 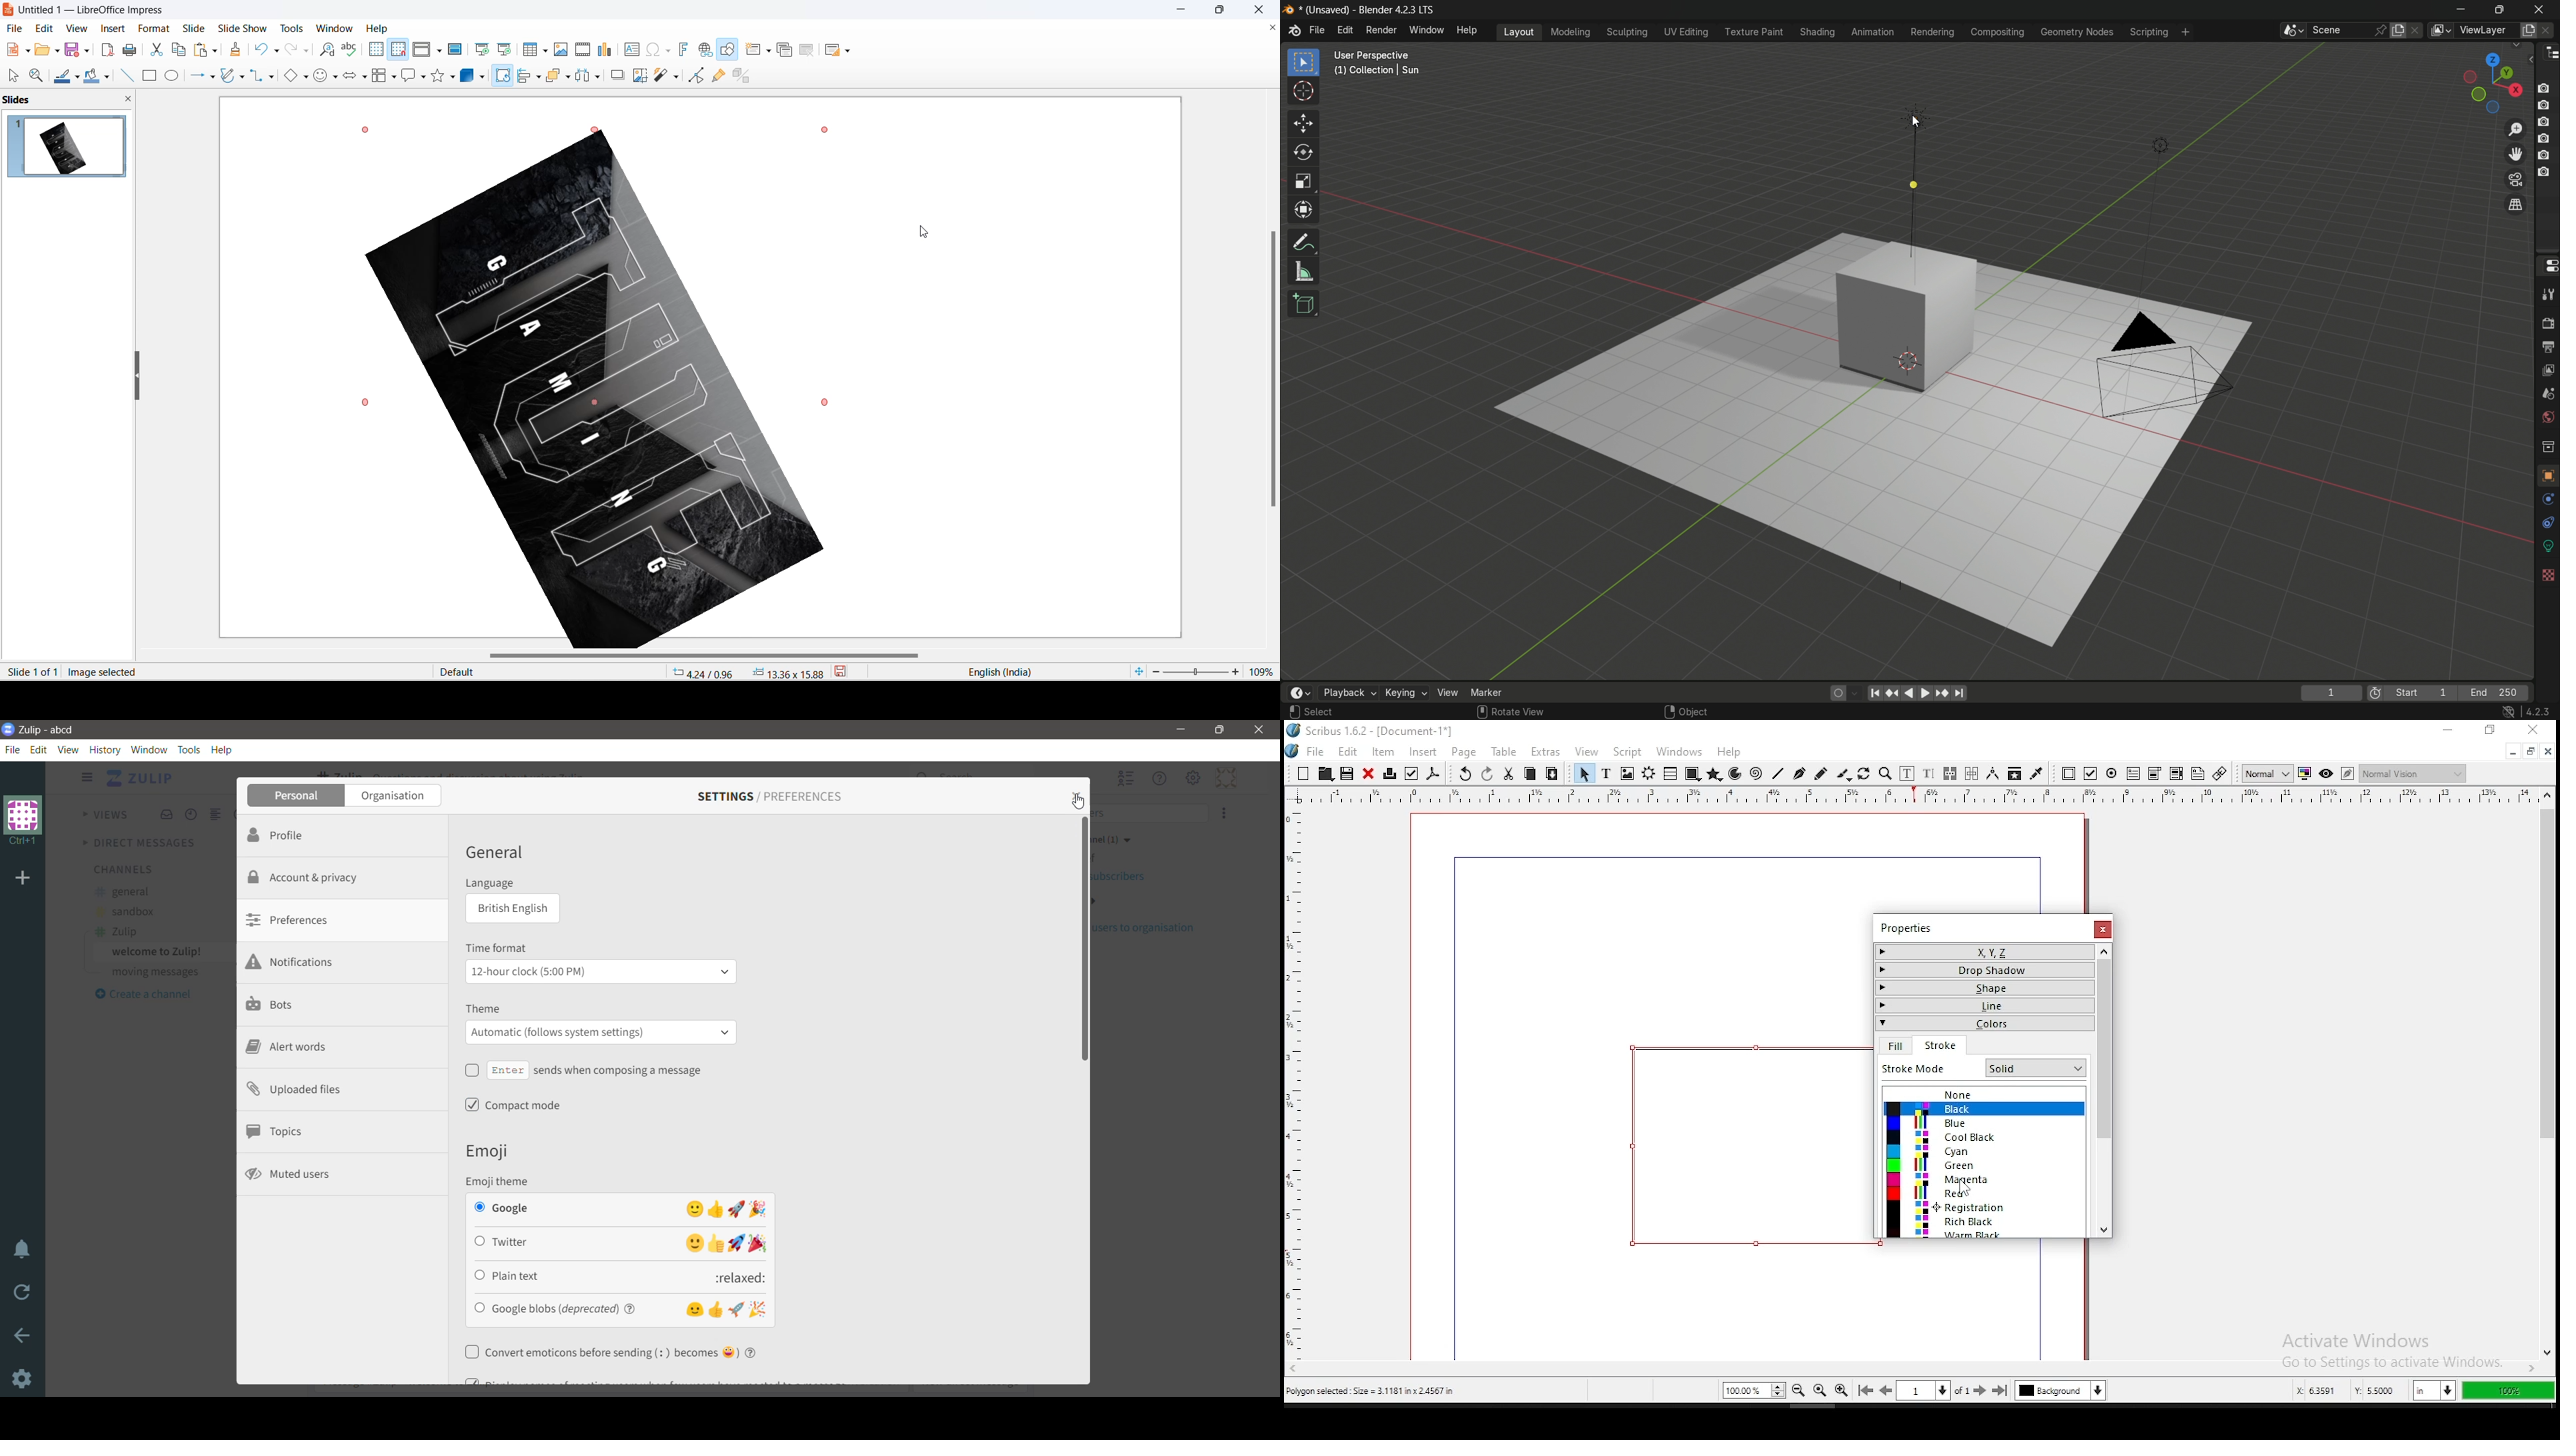 I want to click on x,y,z, so click(x=1984, y=953).